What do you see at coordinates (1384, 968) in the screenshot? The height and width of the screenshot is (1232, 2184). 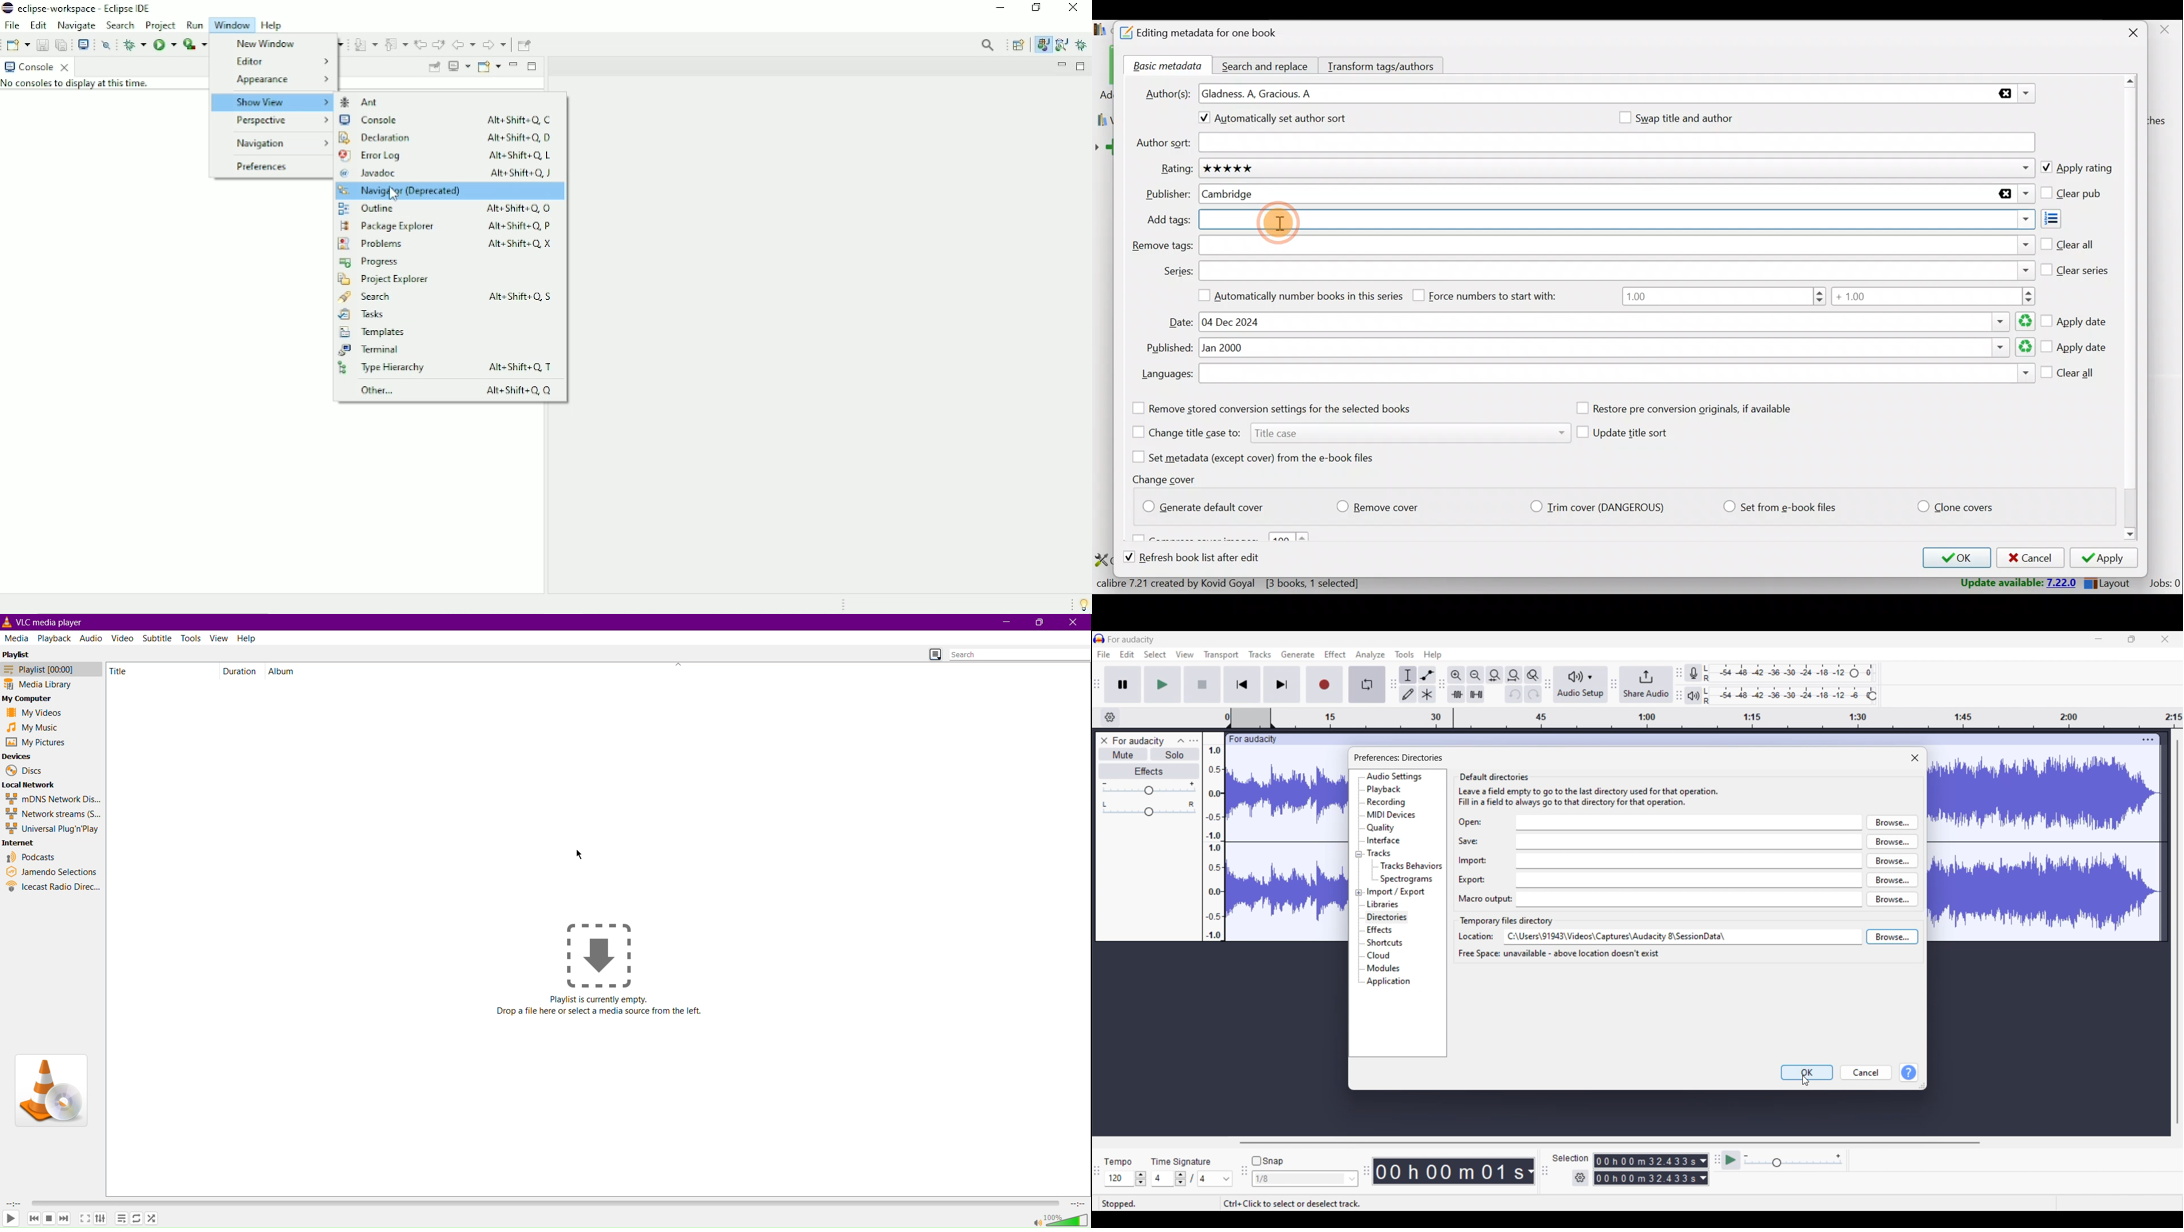 I see `Modules` at bounding box center [1384, 968].